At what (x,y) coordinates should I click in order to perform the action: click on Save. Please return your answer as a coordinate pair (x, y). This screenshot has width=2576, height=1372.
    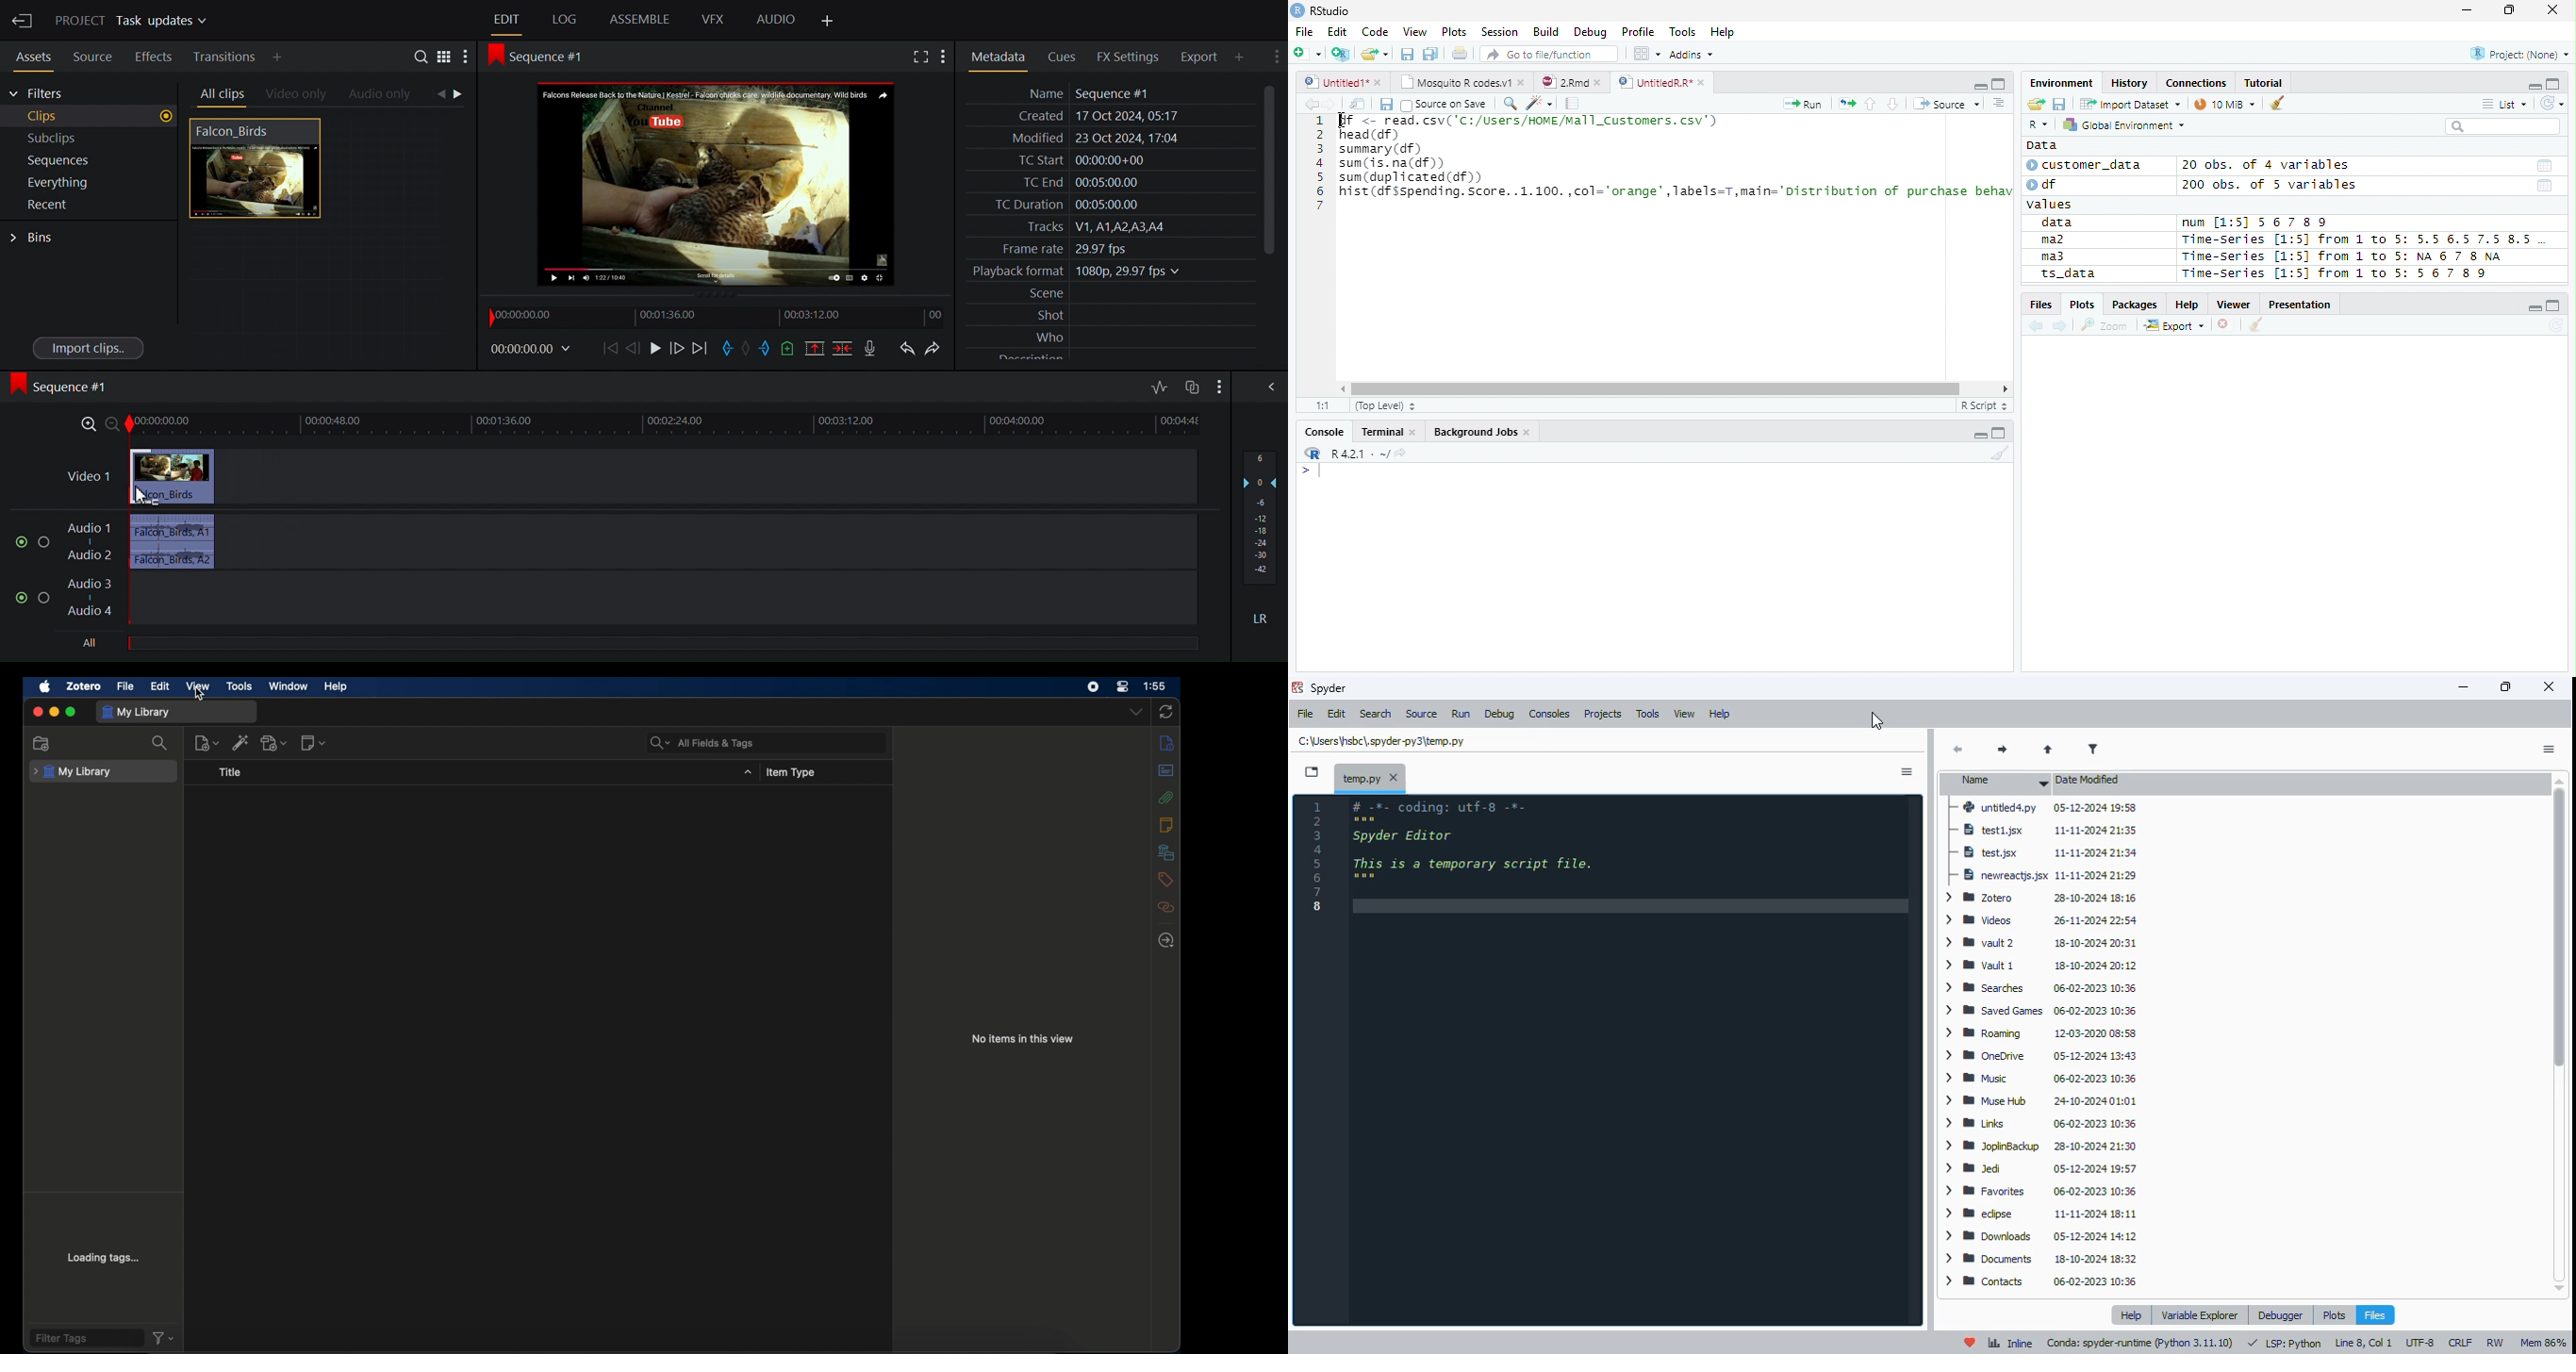
    Looking at the image, I should click on (2059, 103).